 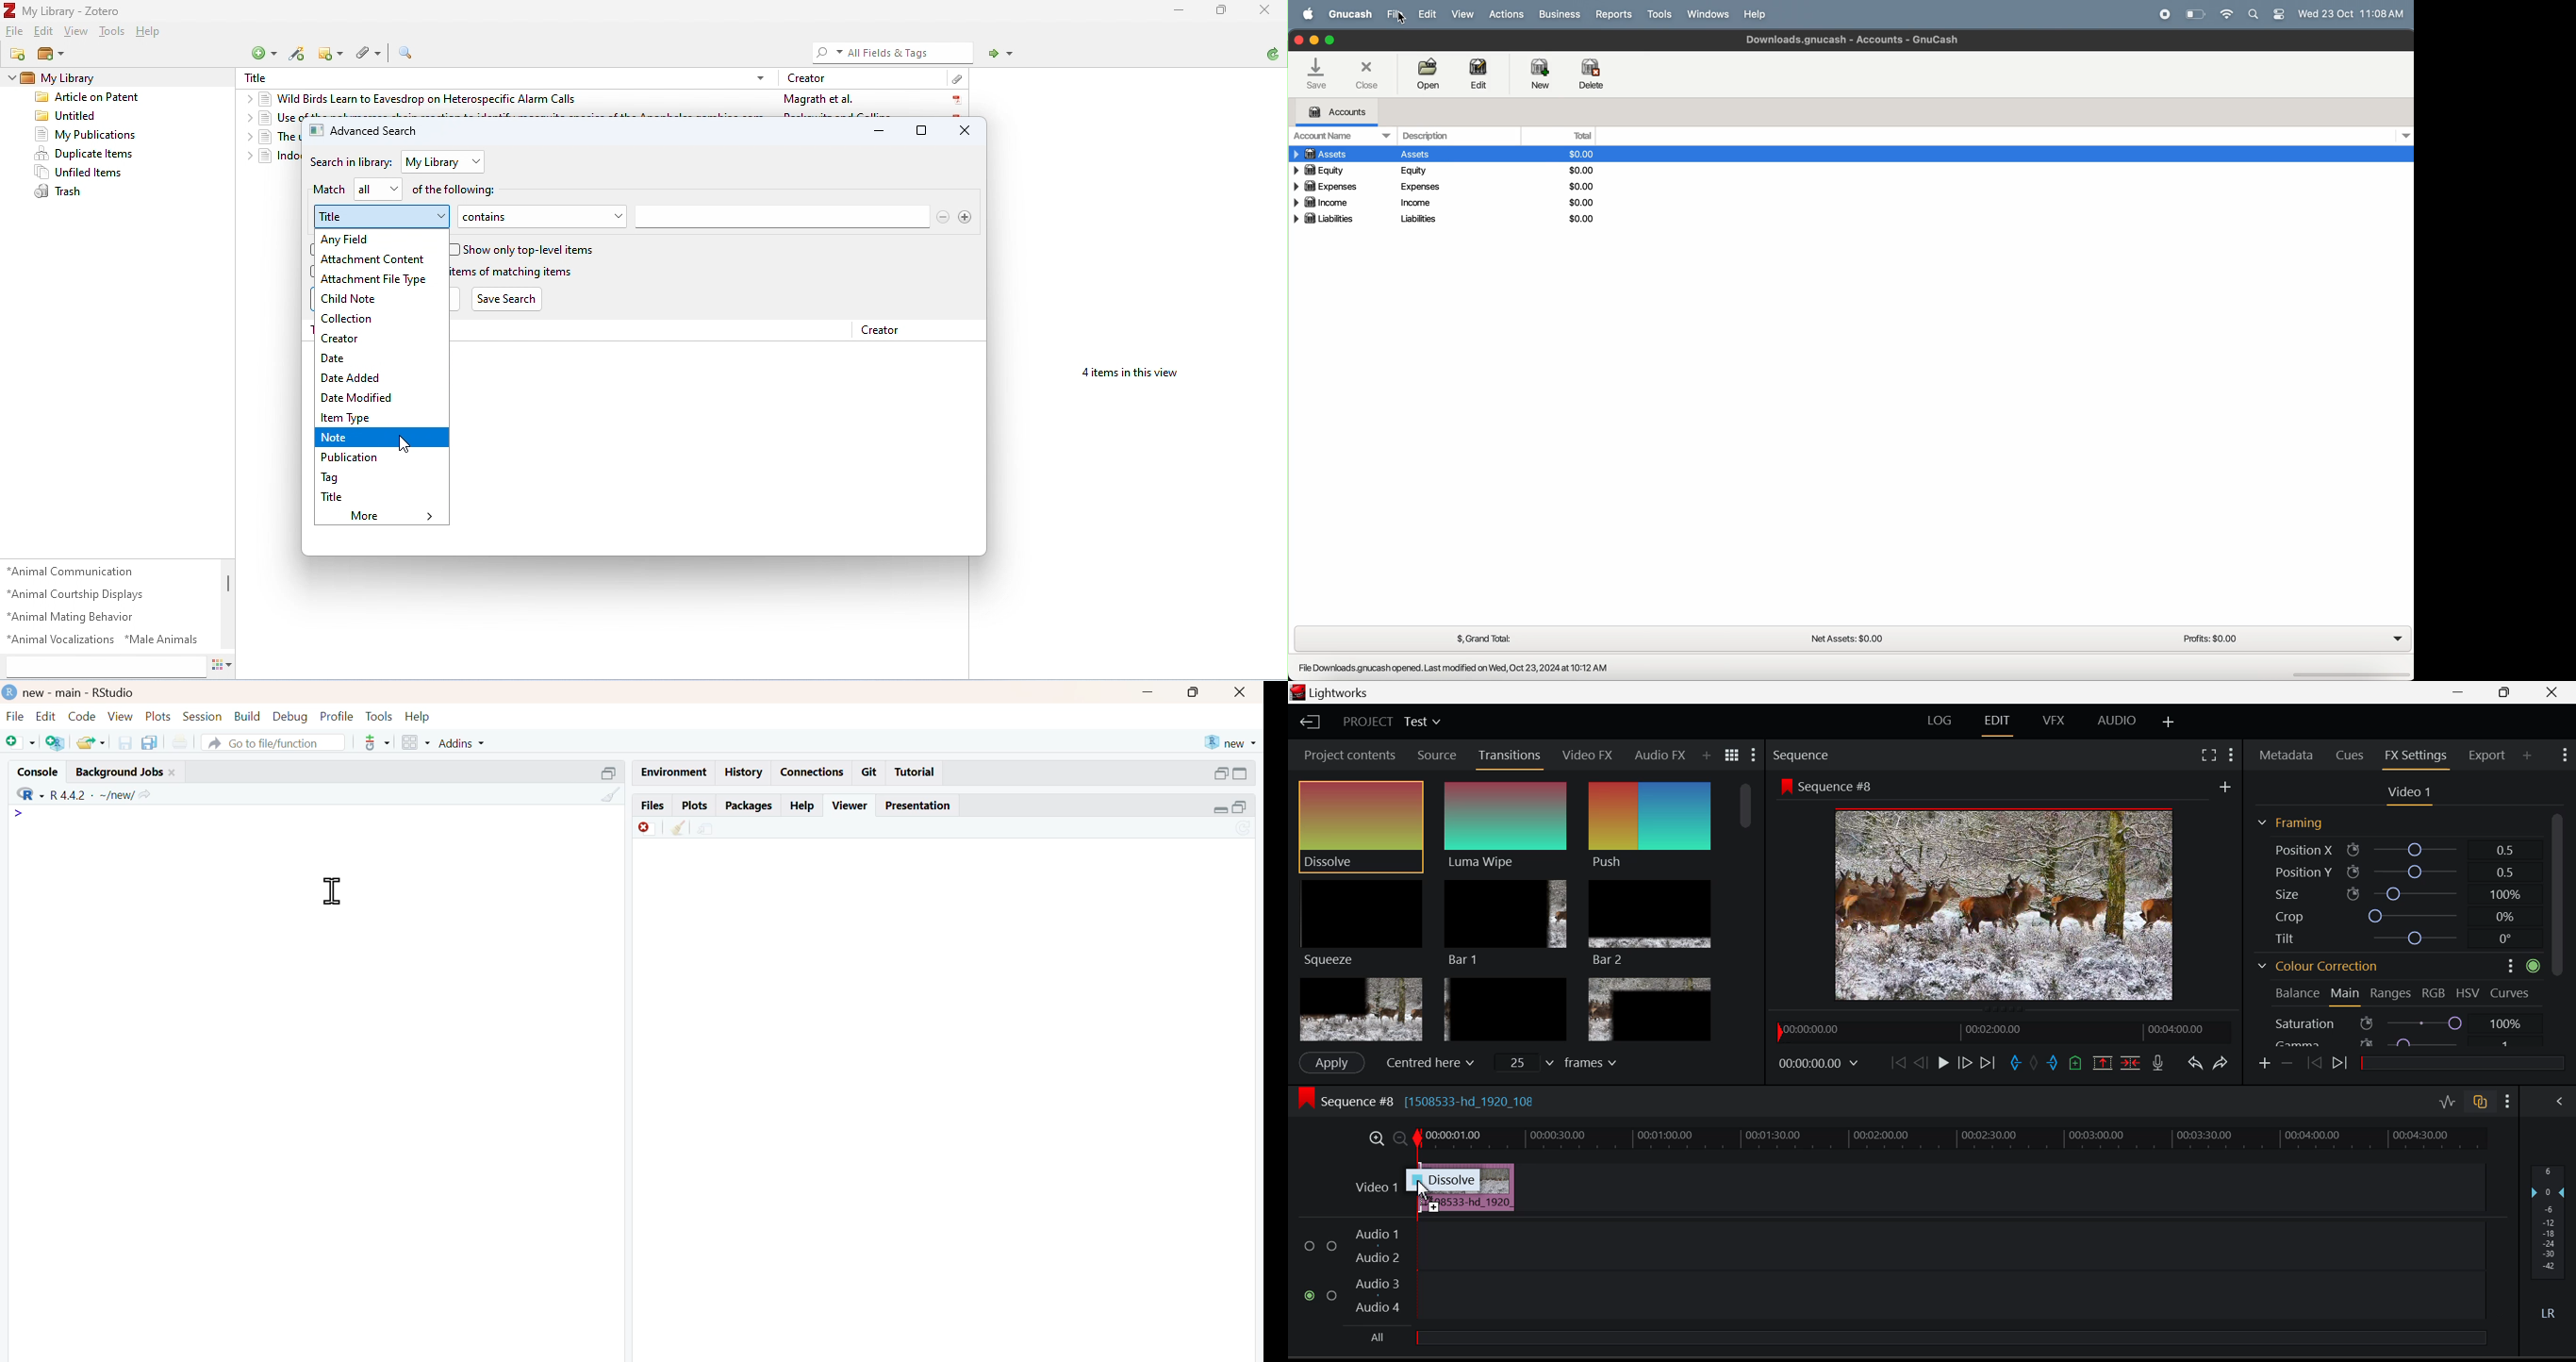 I want to click on drop-down, so click(x=247, y=119).